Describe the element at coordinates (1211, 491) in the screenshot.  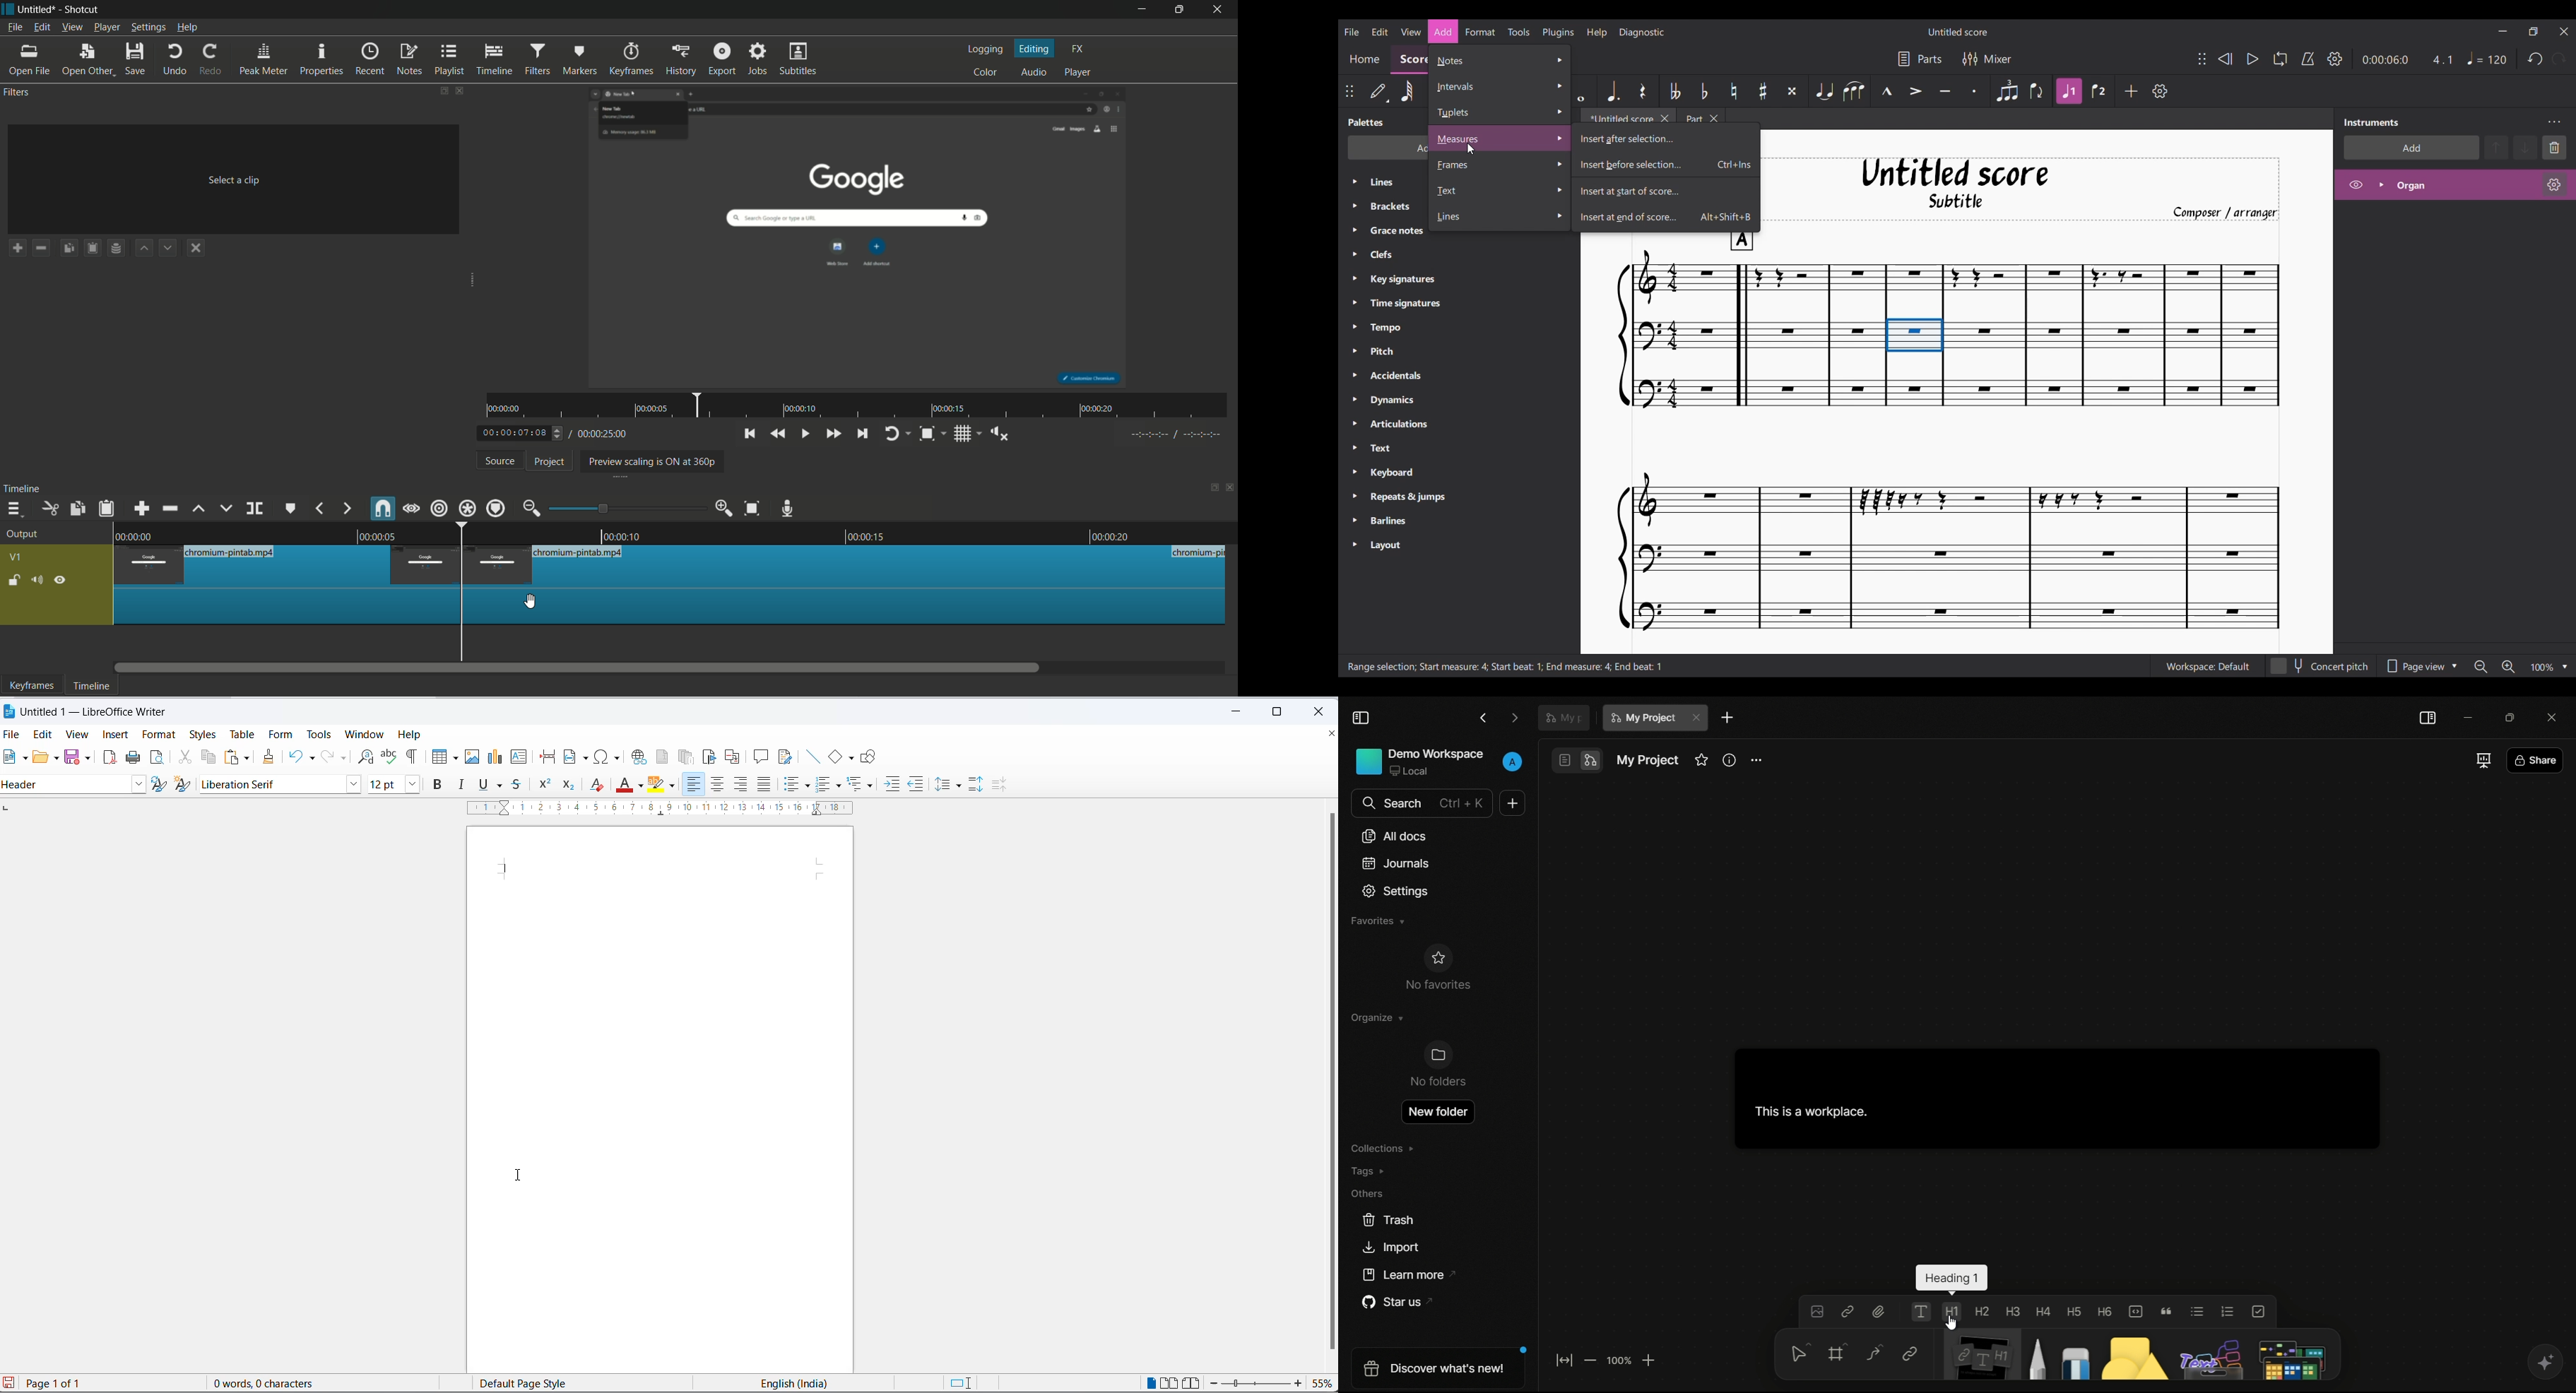
I see `change layout` at that location.